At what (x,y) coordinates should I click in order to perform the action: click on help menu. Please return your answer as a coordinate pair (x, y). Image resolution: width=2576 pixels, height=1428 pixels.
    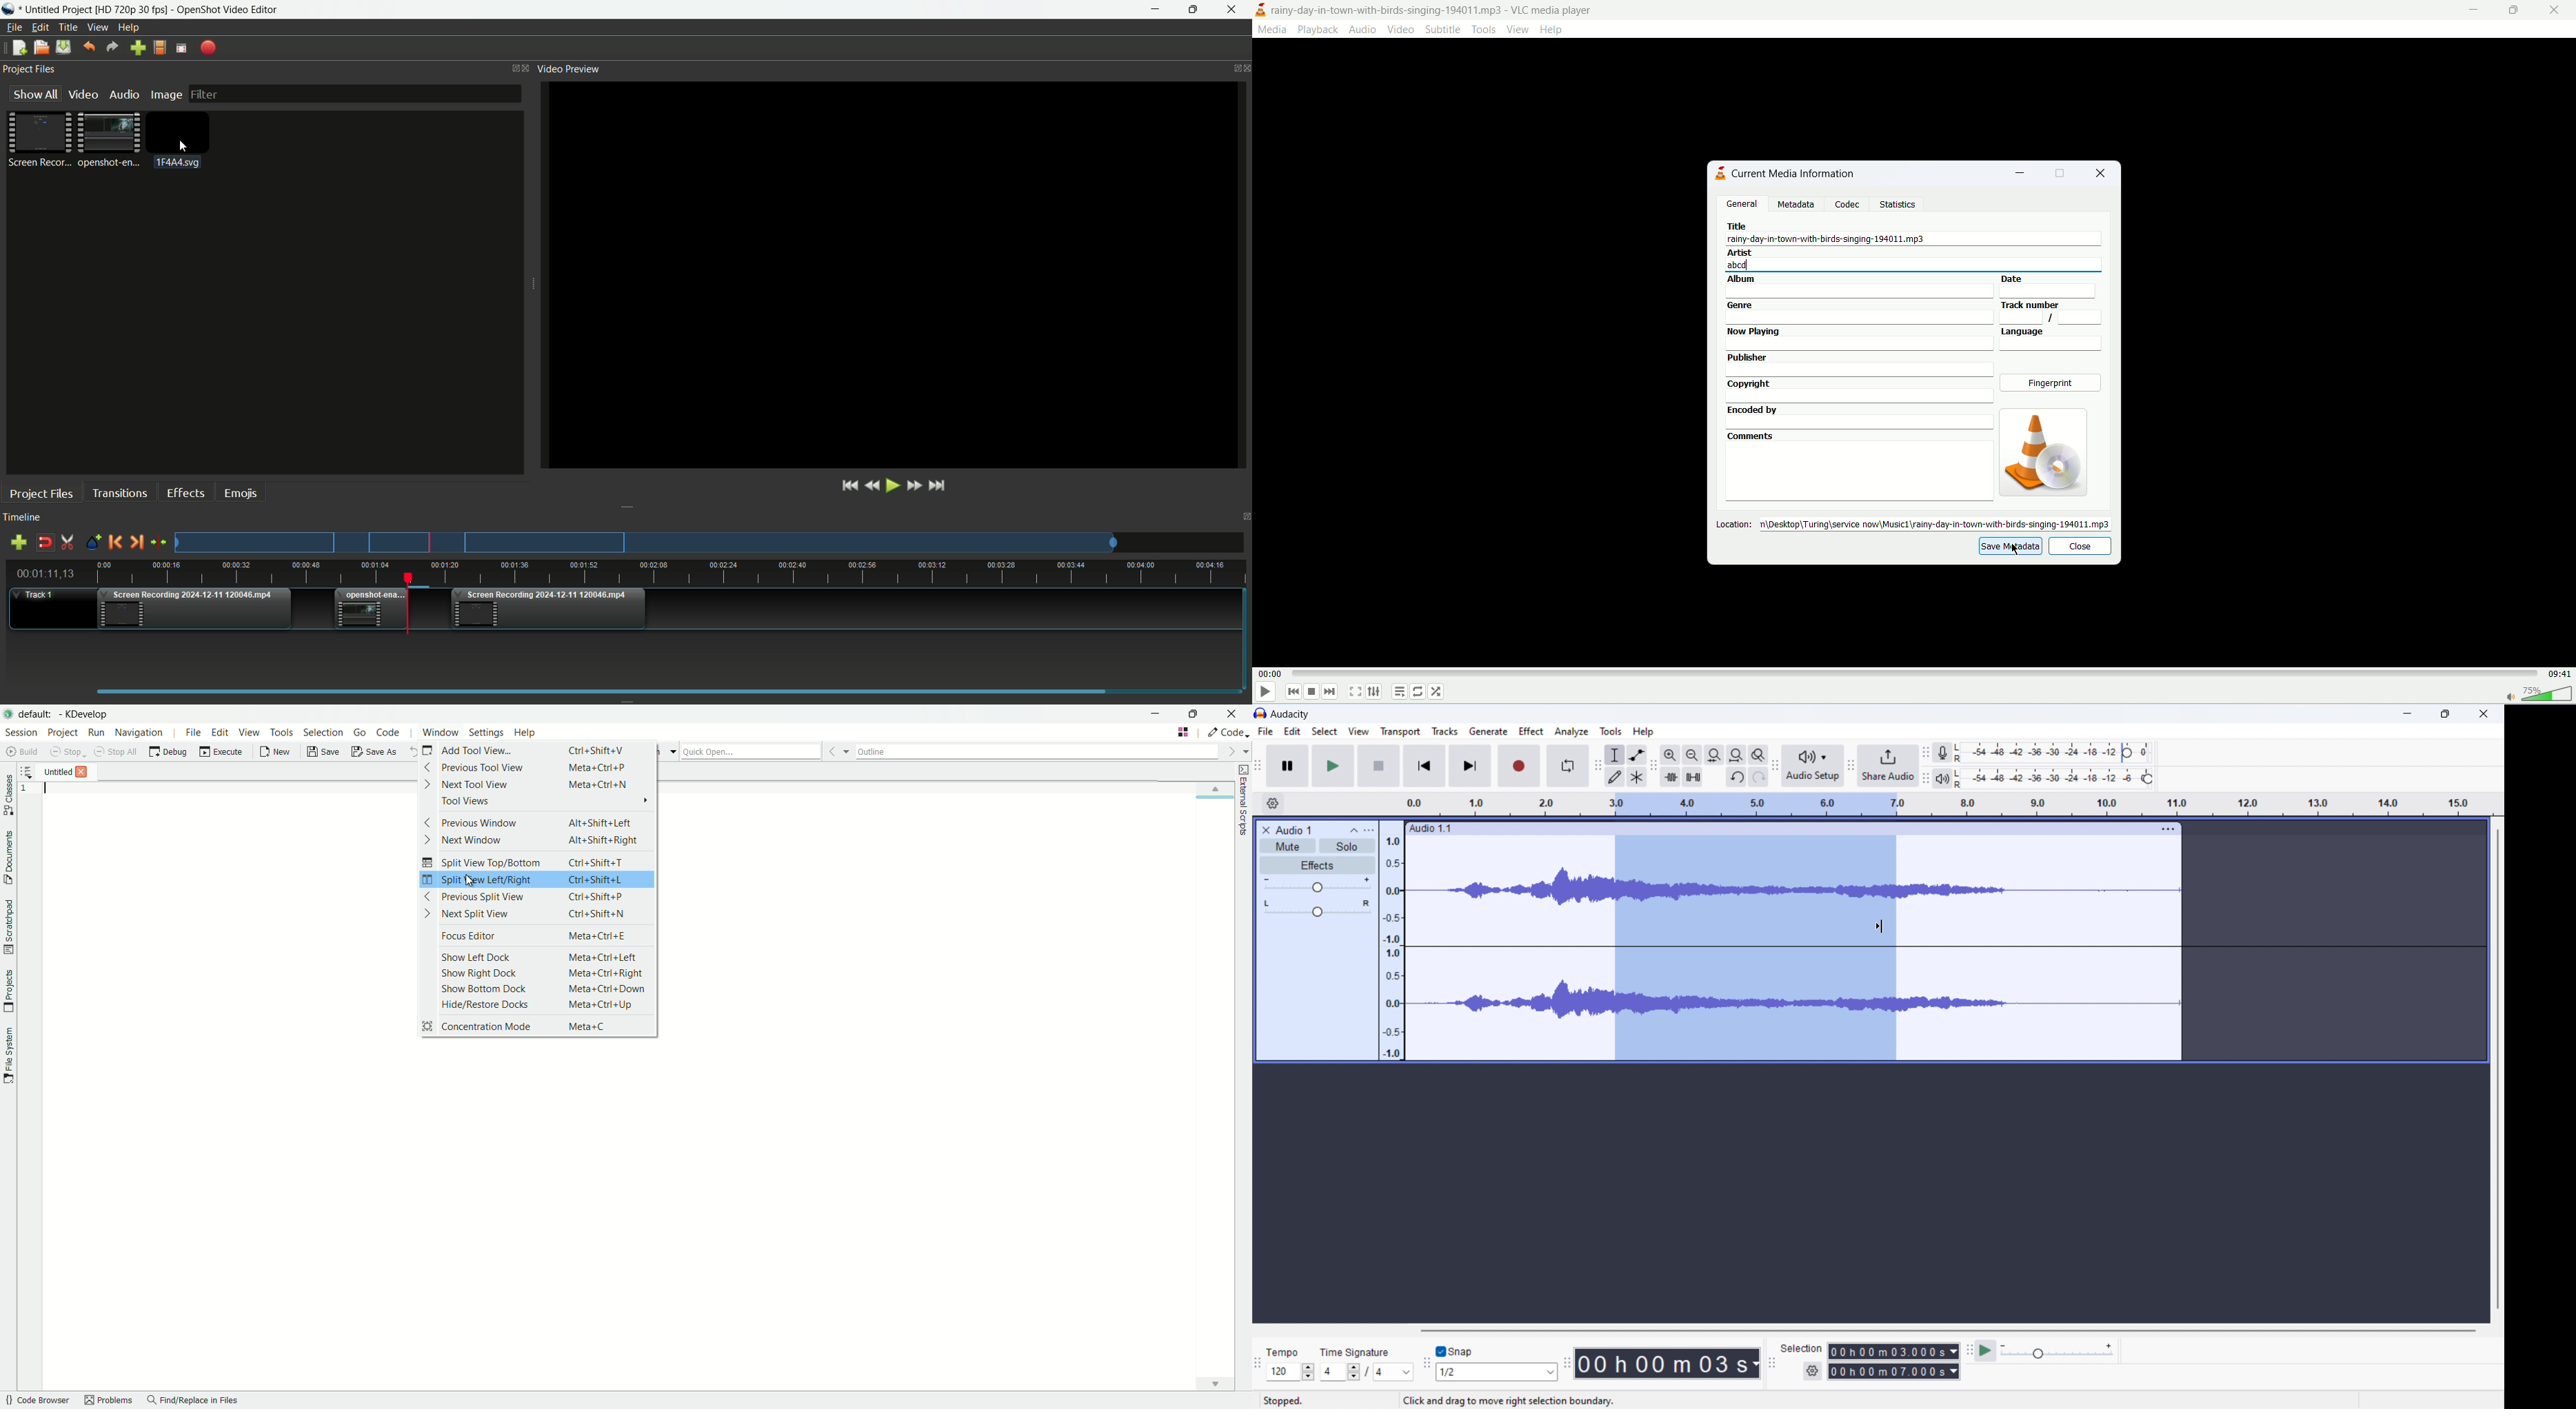
    Looking at the image, I should click on (525, 733).